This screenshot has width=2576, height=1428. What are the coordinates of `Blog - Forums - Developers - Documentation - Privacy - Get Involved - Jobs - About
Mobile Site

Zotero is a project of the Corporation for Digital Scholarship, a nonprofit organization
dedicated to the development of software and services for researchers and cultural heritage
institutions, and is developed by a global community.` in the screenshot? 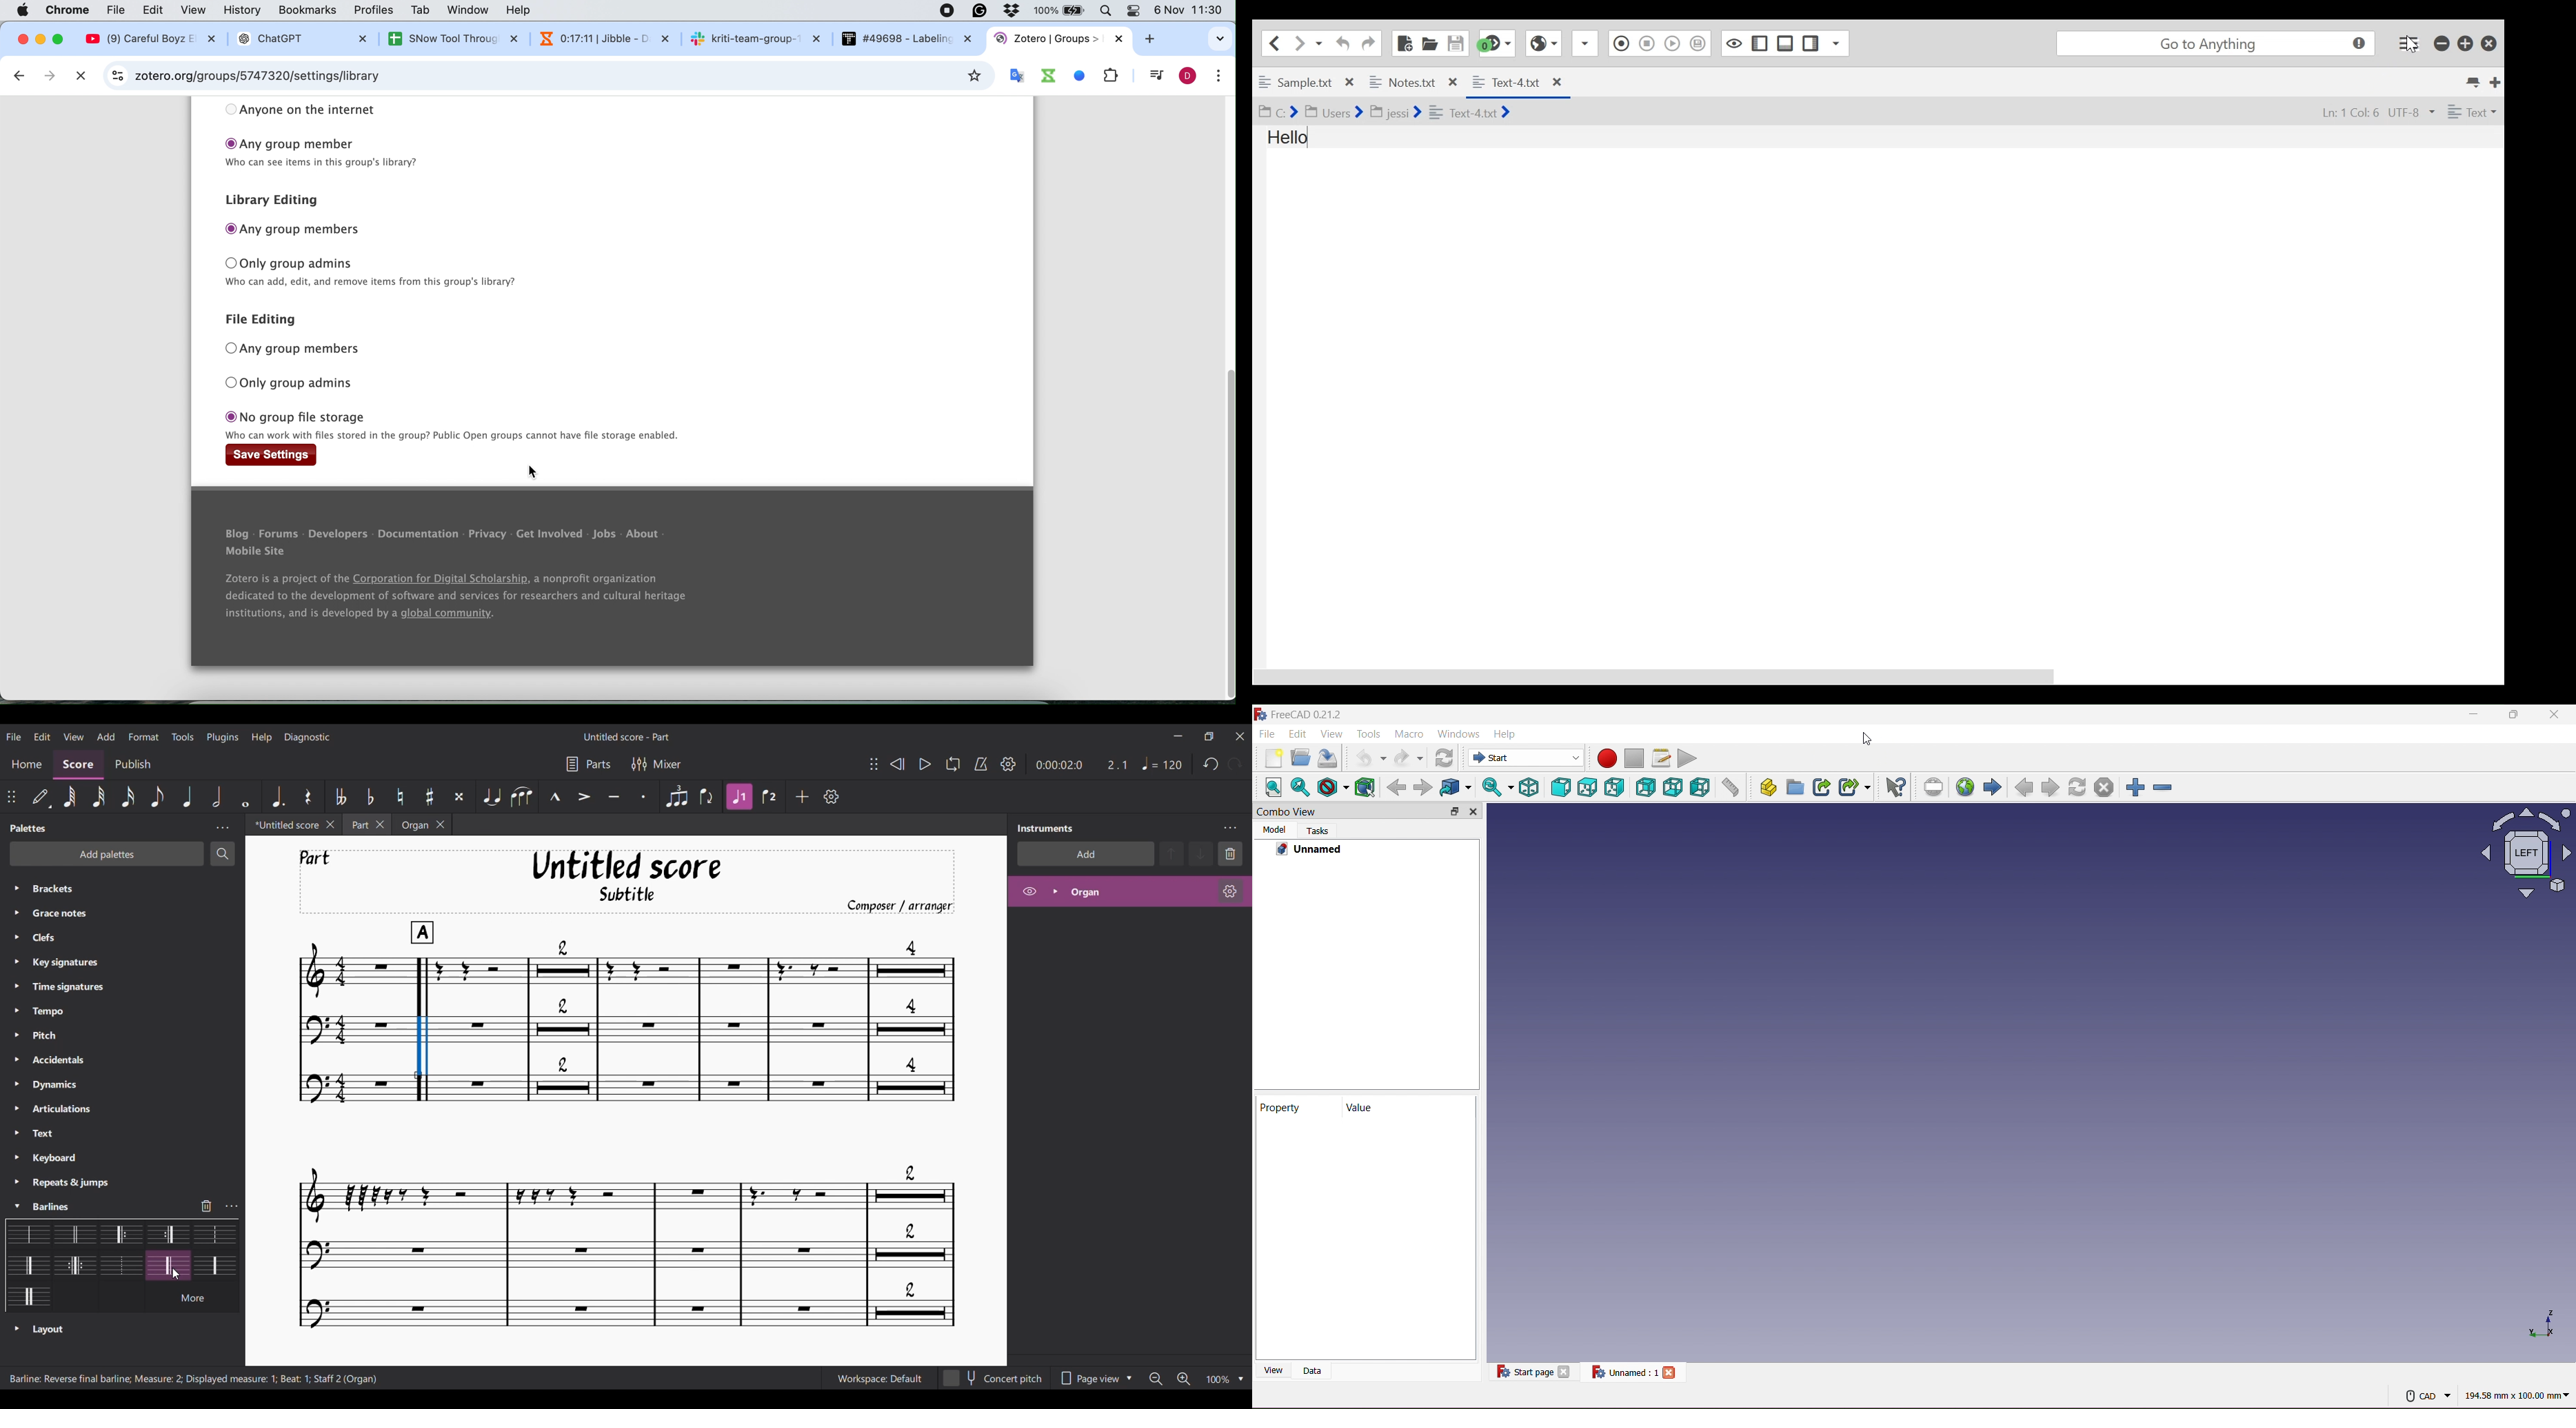 It's located at (467, 579).